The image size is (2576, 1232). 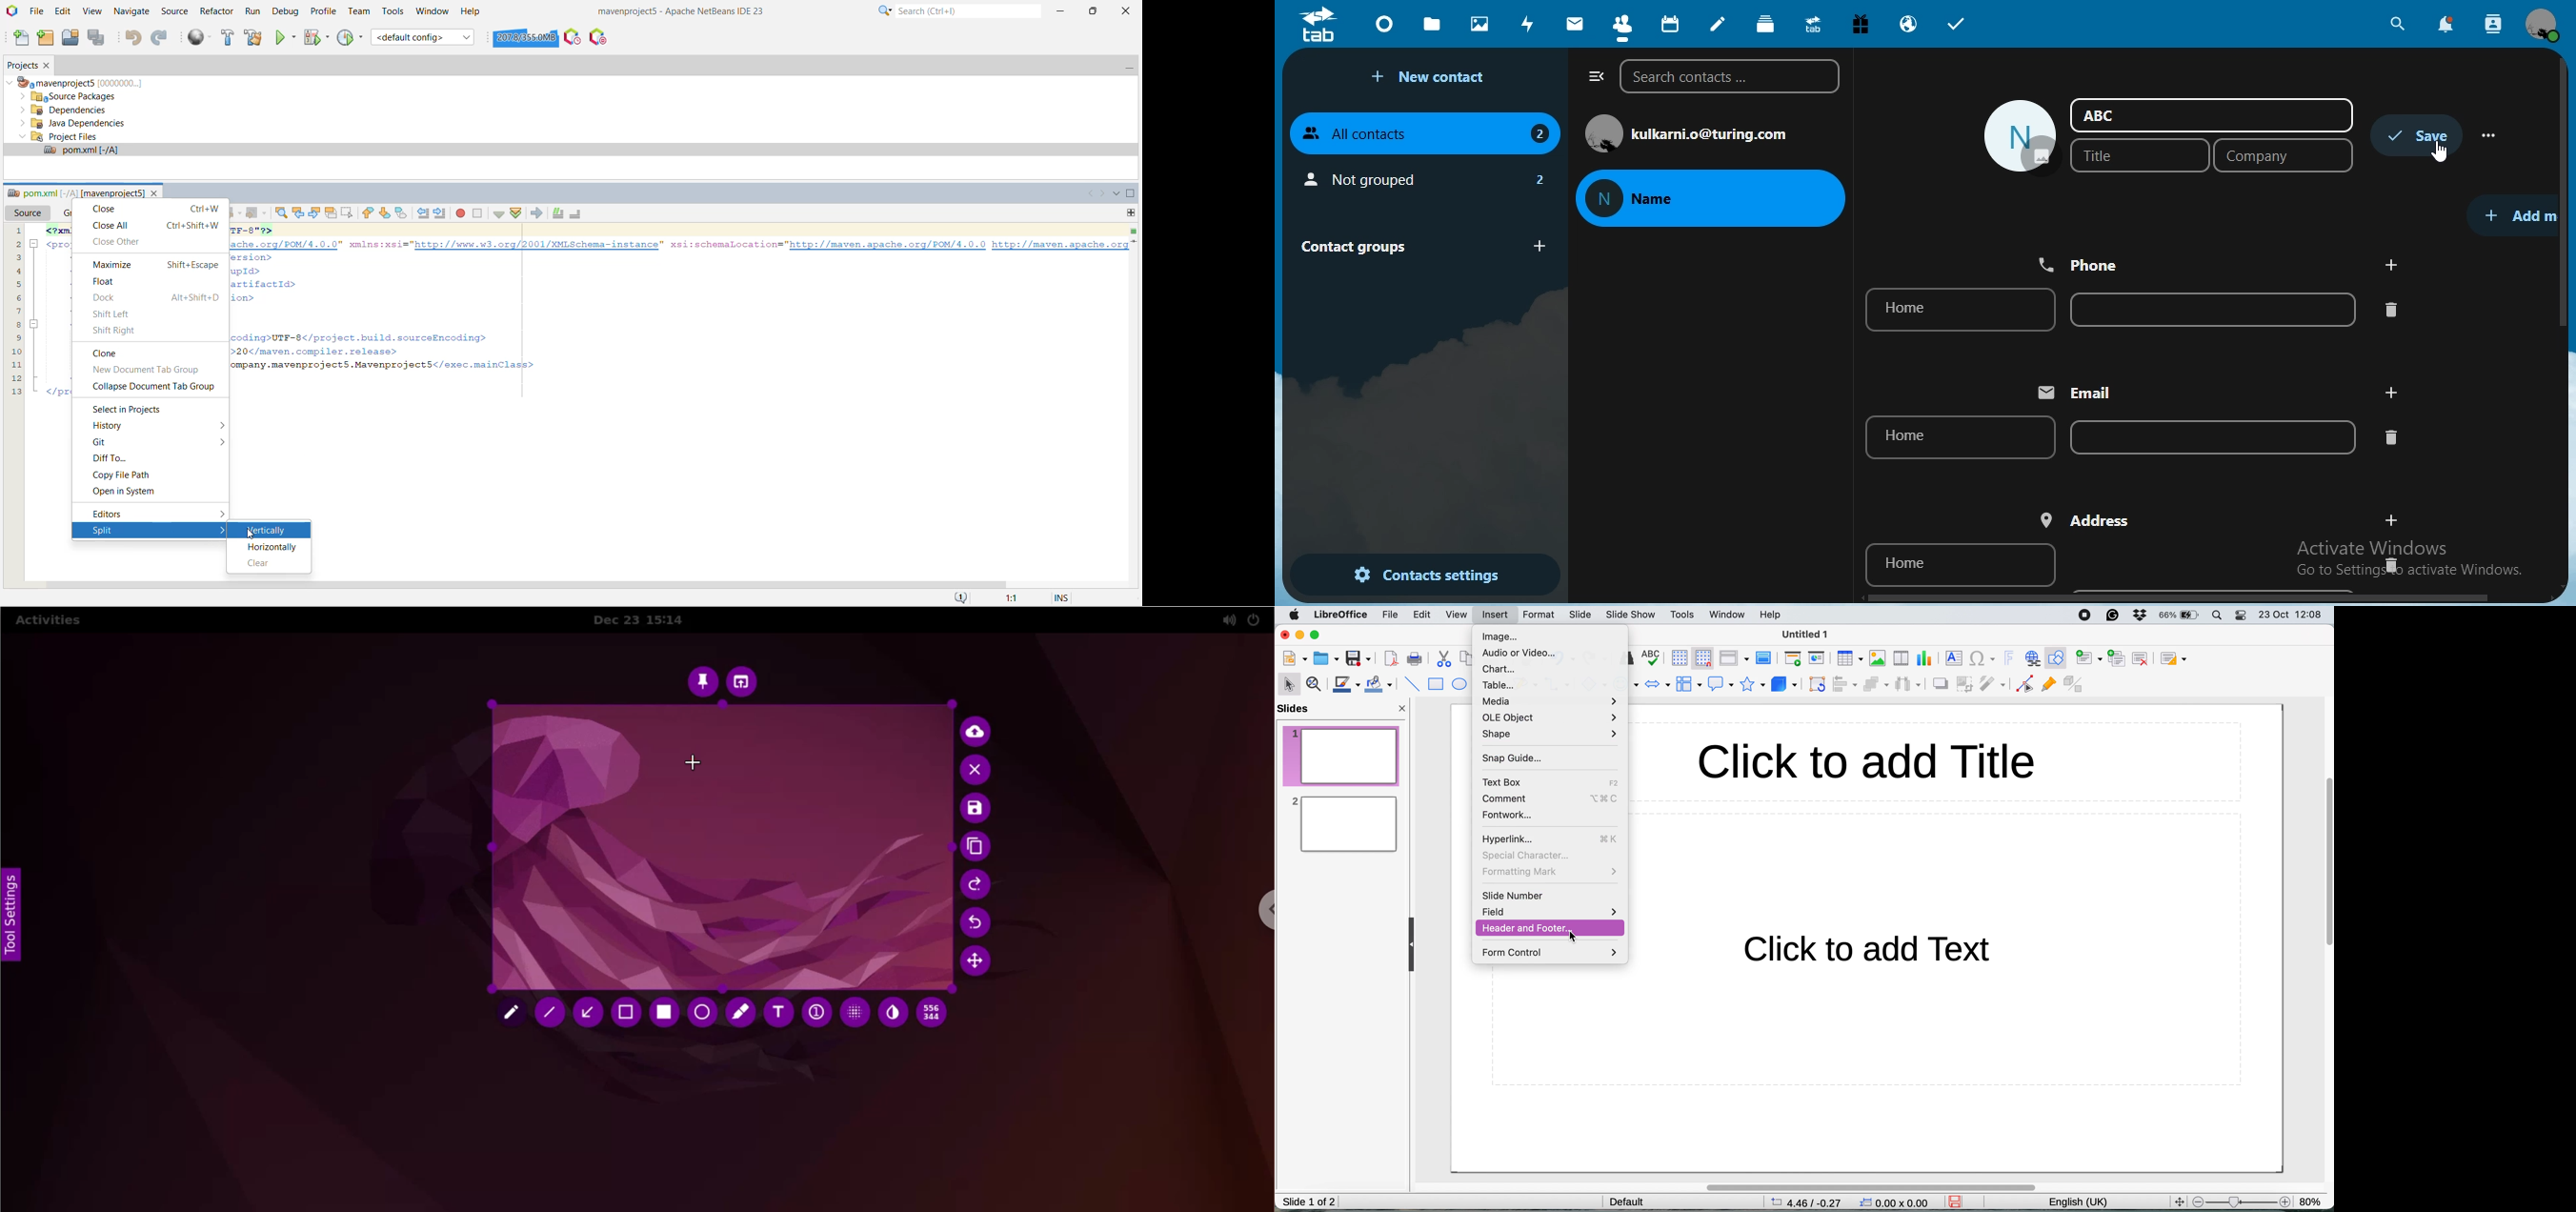 I want to click on insert chart, so click(x=1926, y=658).